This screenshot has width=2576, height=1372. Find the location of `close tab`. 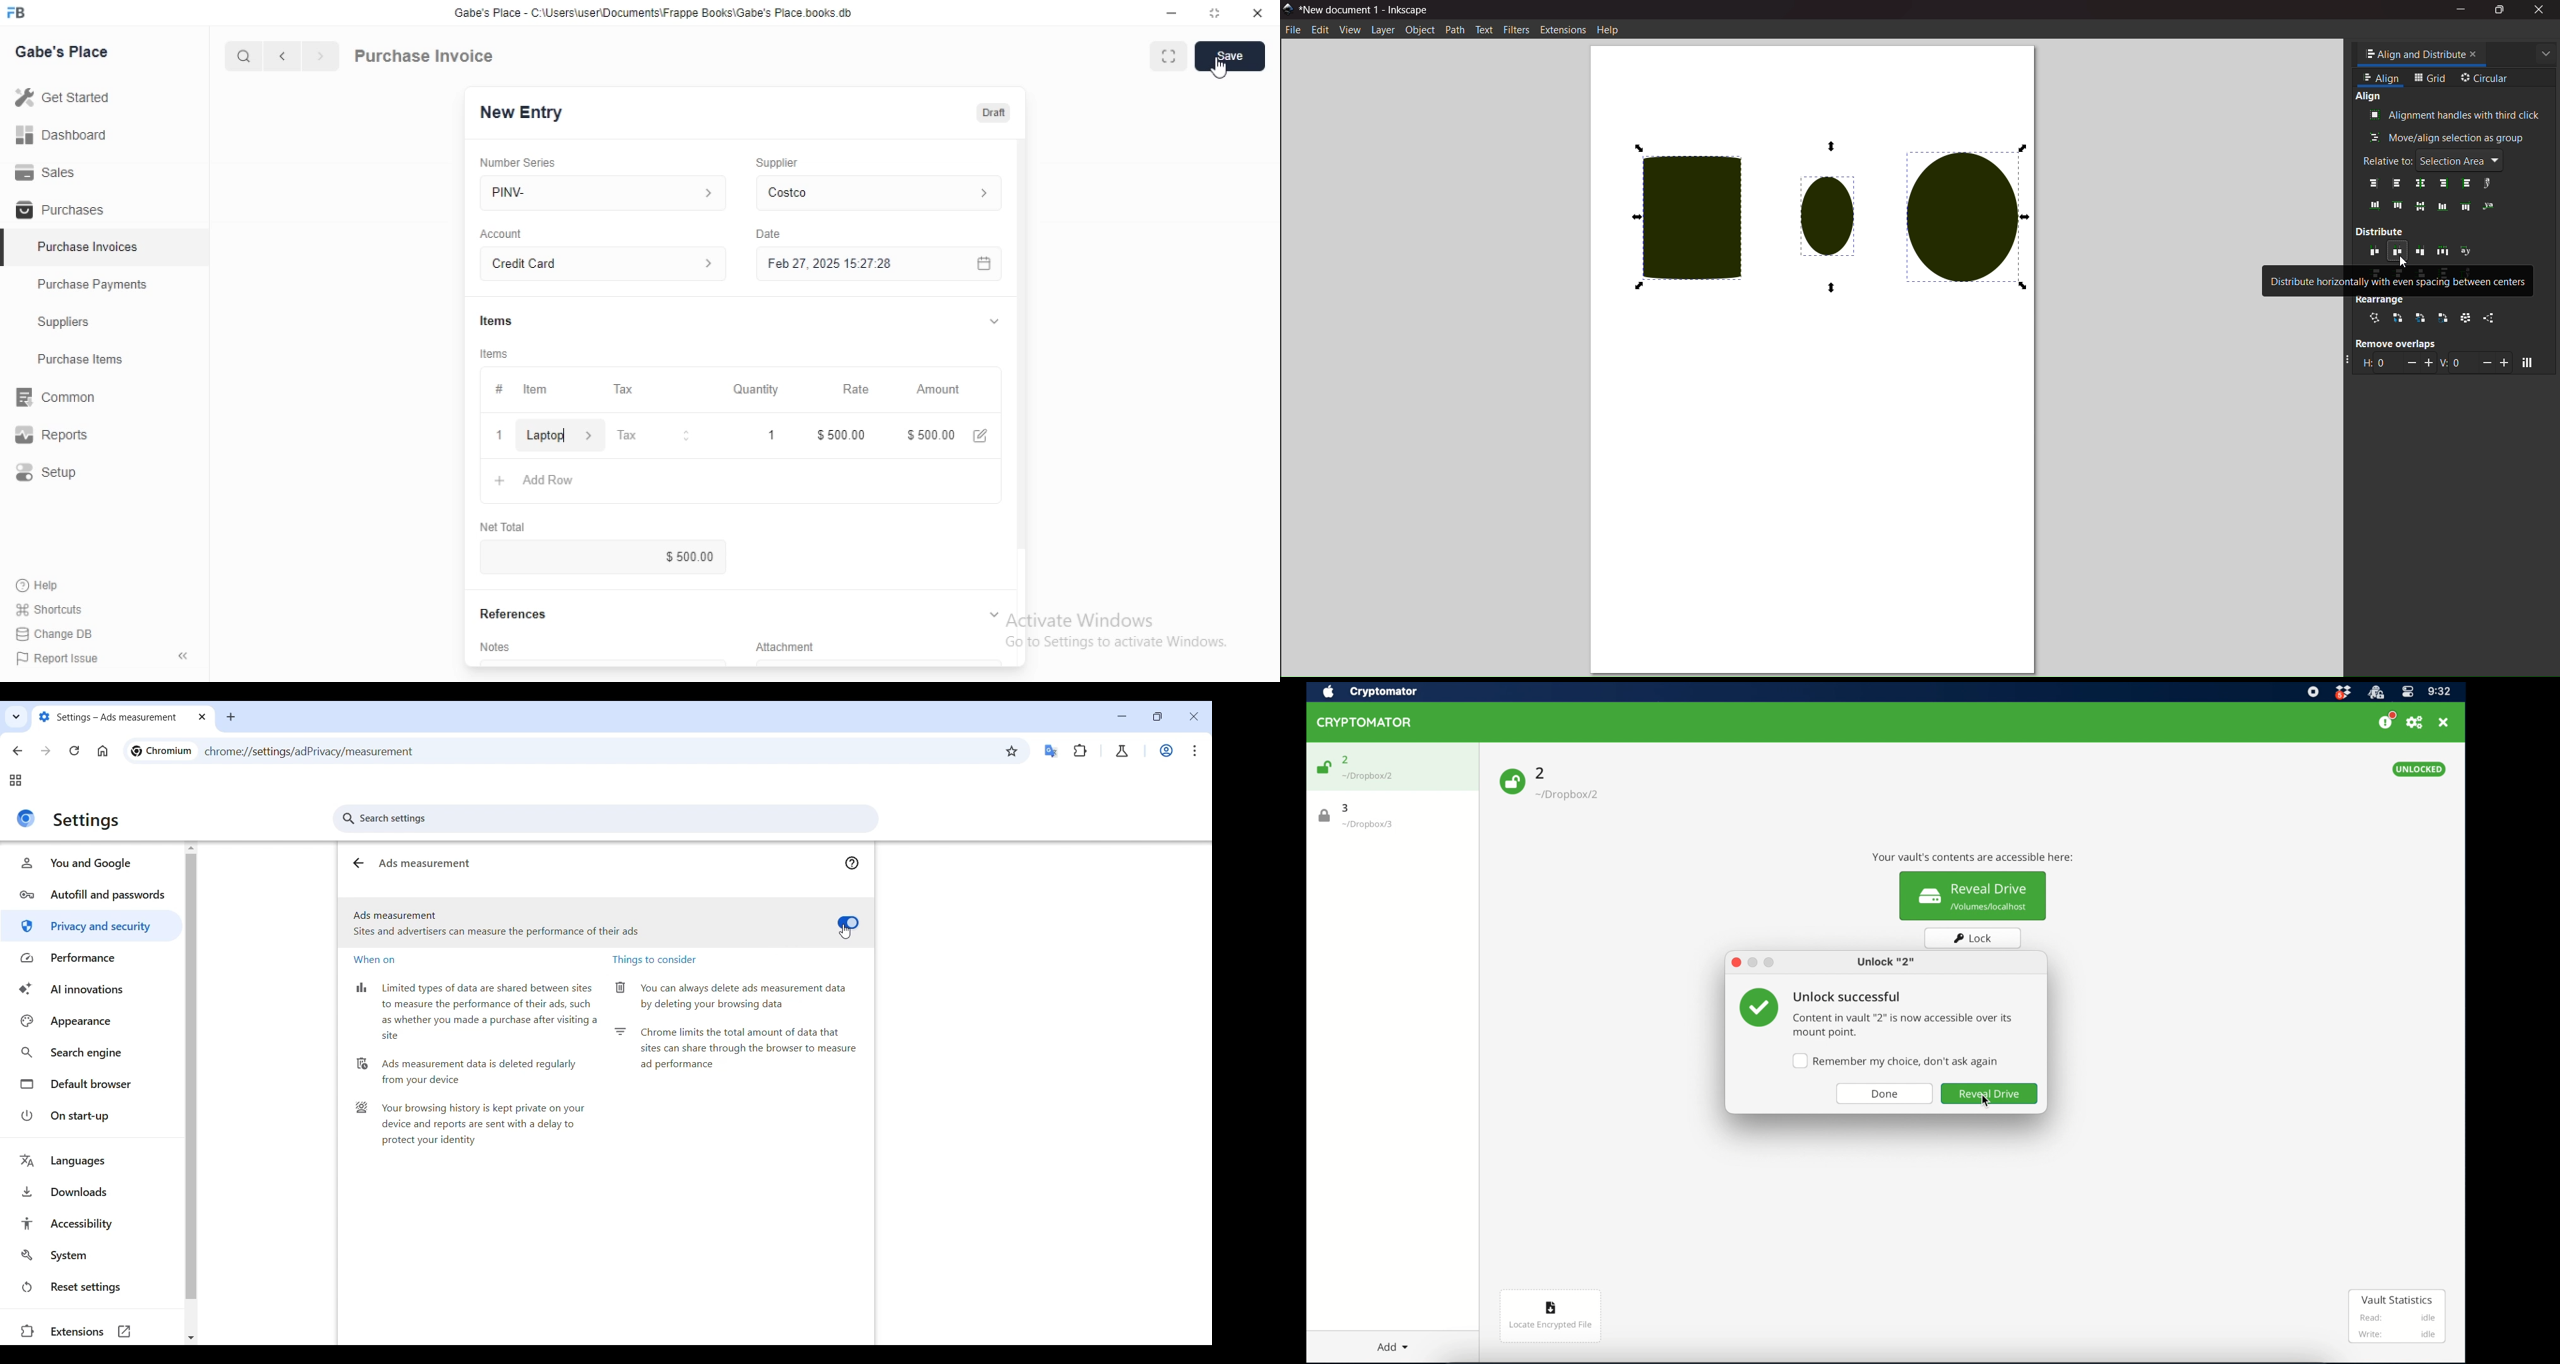

close tab is located at coordinates (2473, 53).